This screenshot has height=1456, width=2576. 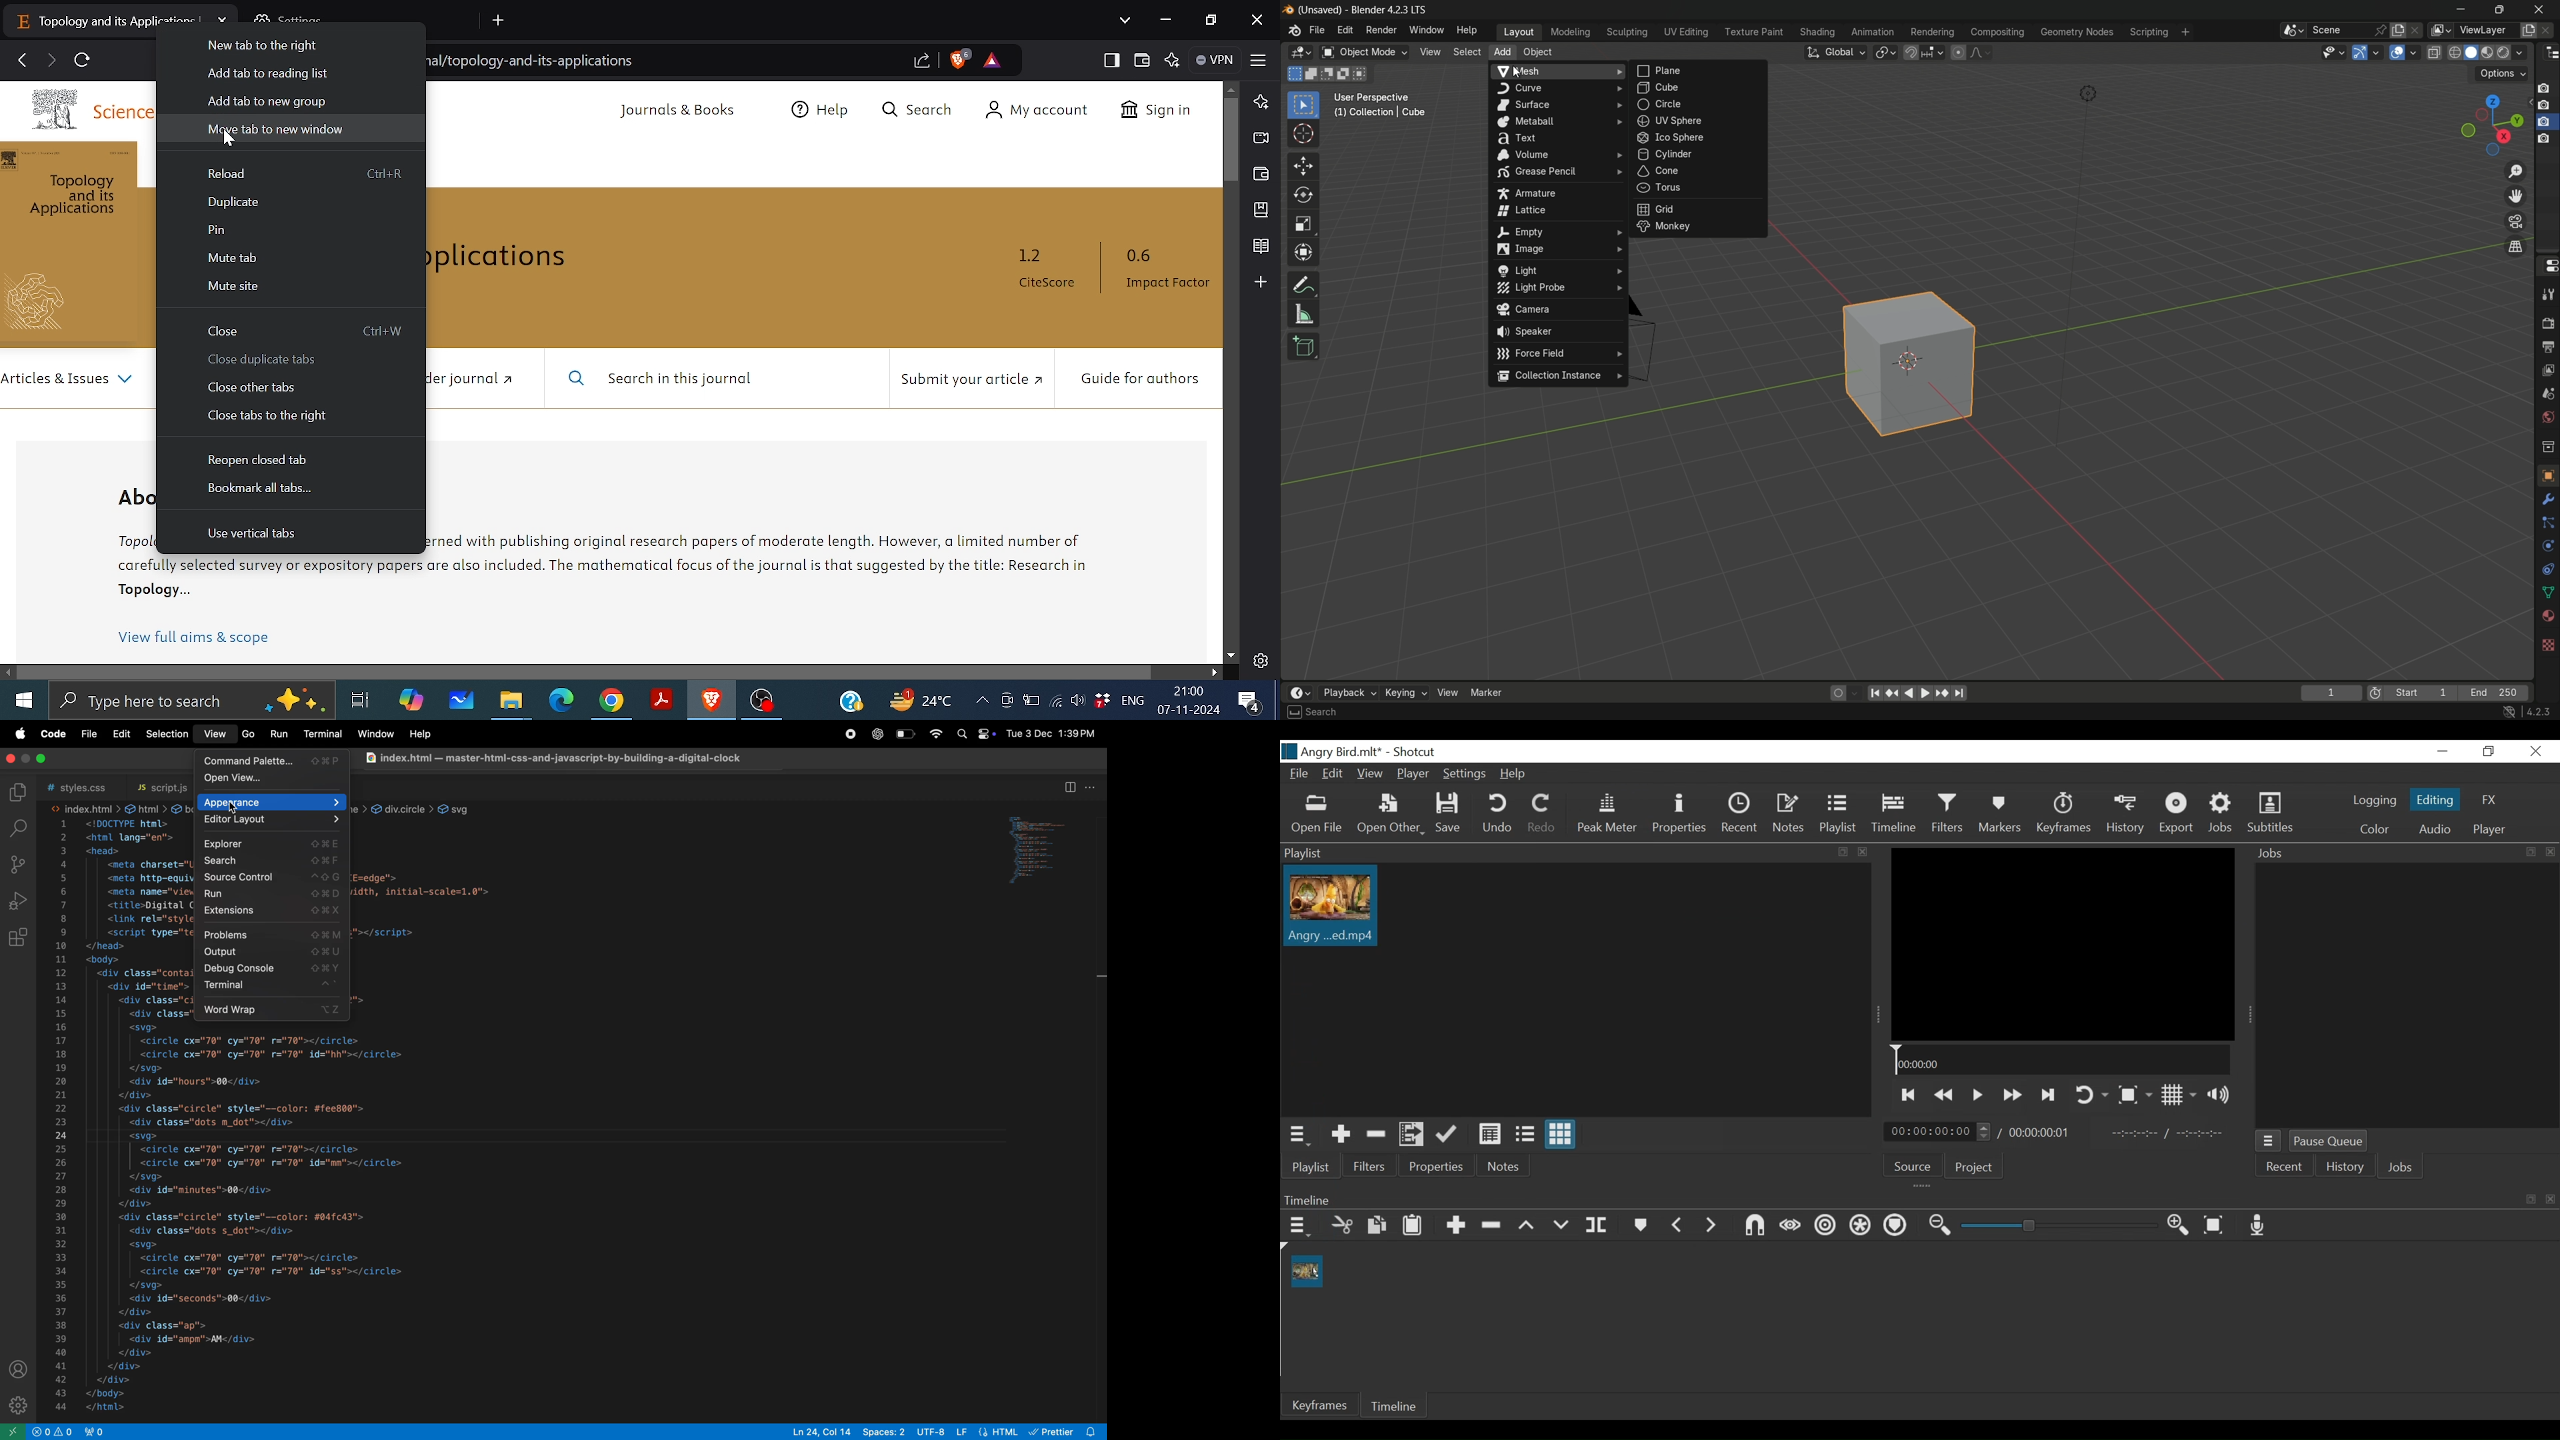 I want to click on Properties, so click(x=1681, y=813).